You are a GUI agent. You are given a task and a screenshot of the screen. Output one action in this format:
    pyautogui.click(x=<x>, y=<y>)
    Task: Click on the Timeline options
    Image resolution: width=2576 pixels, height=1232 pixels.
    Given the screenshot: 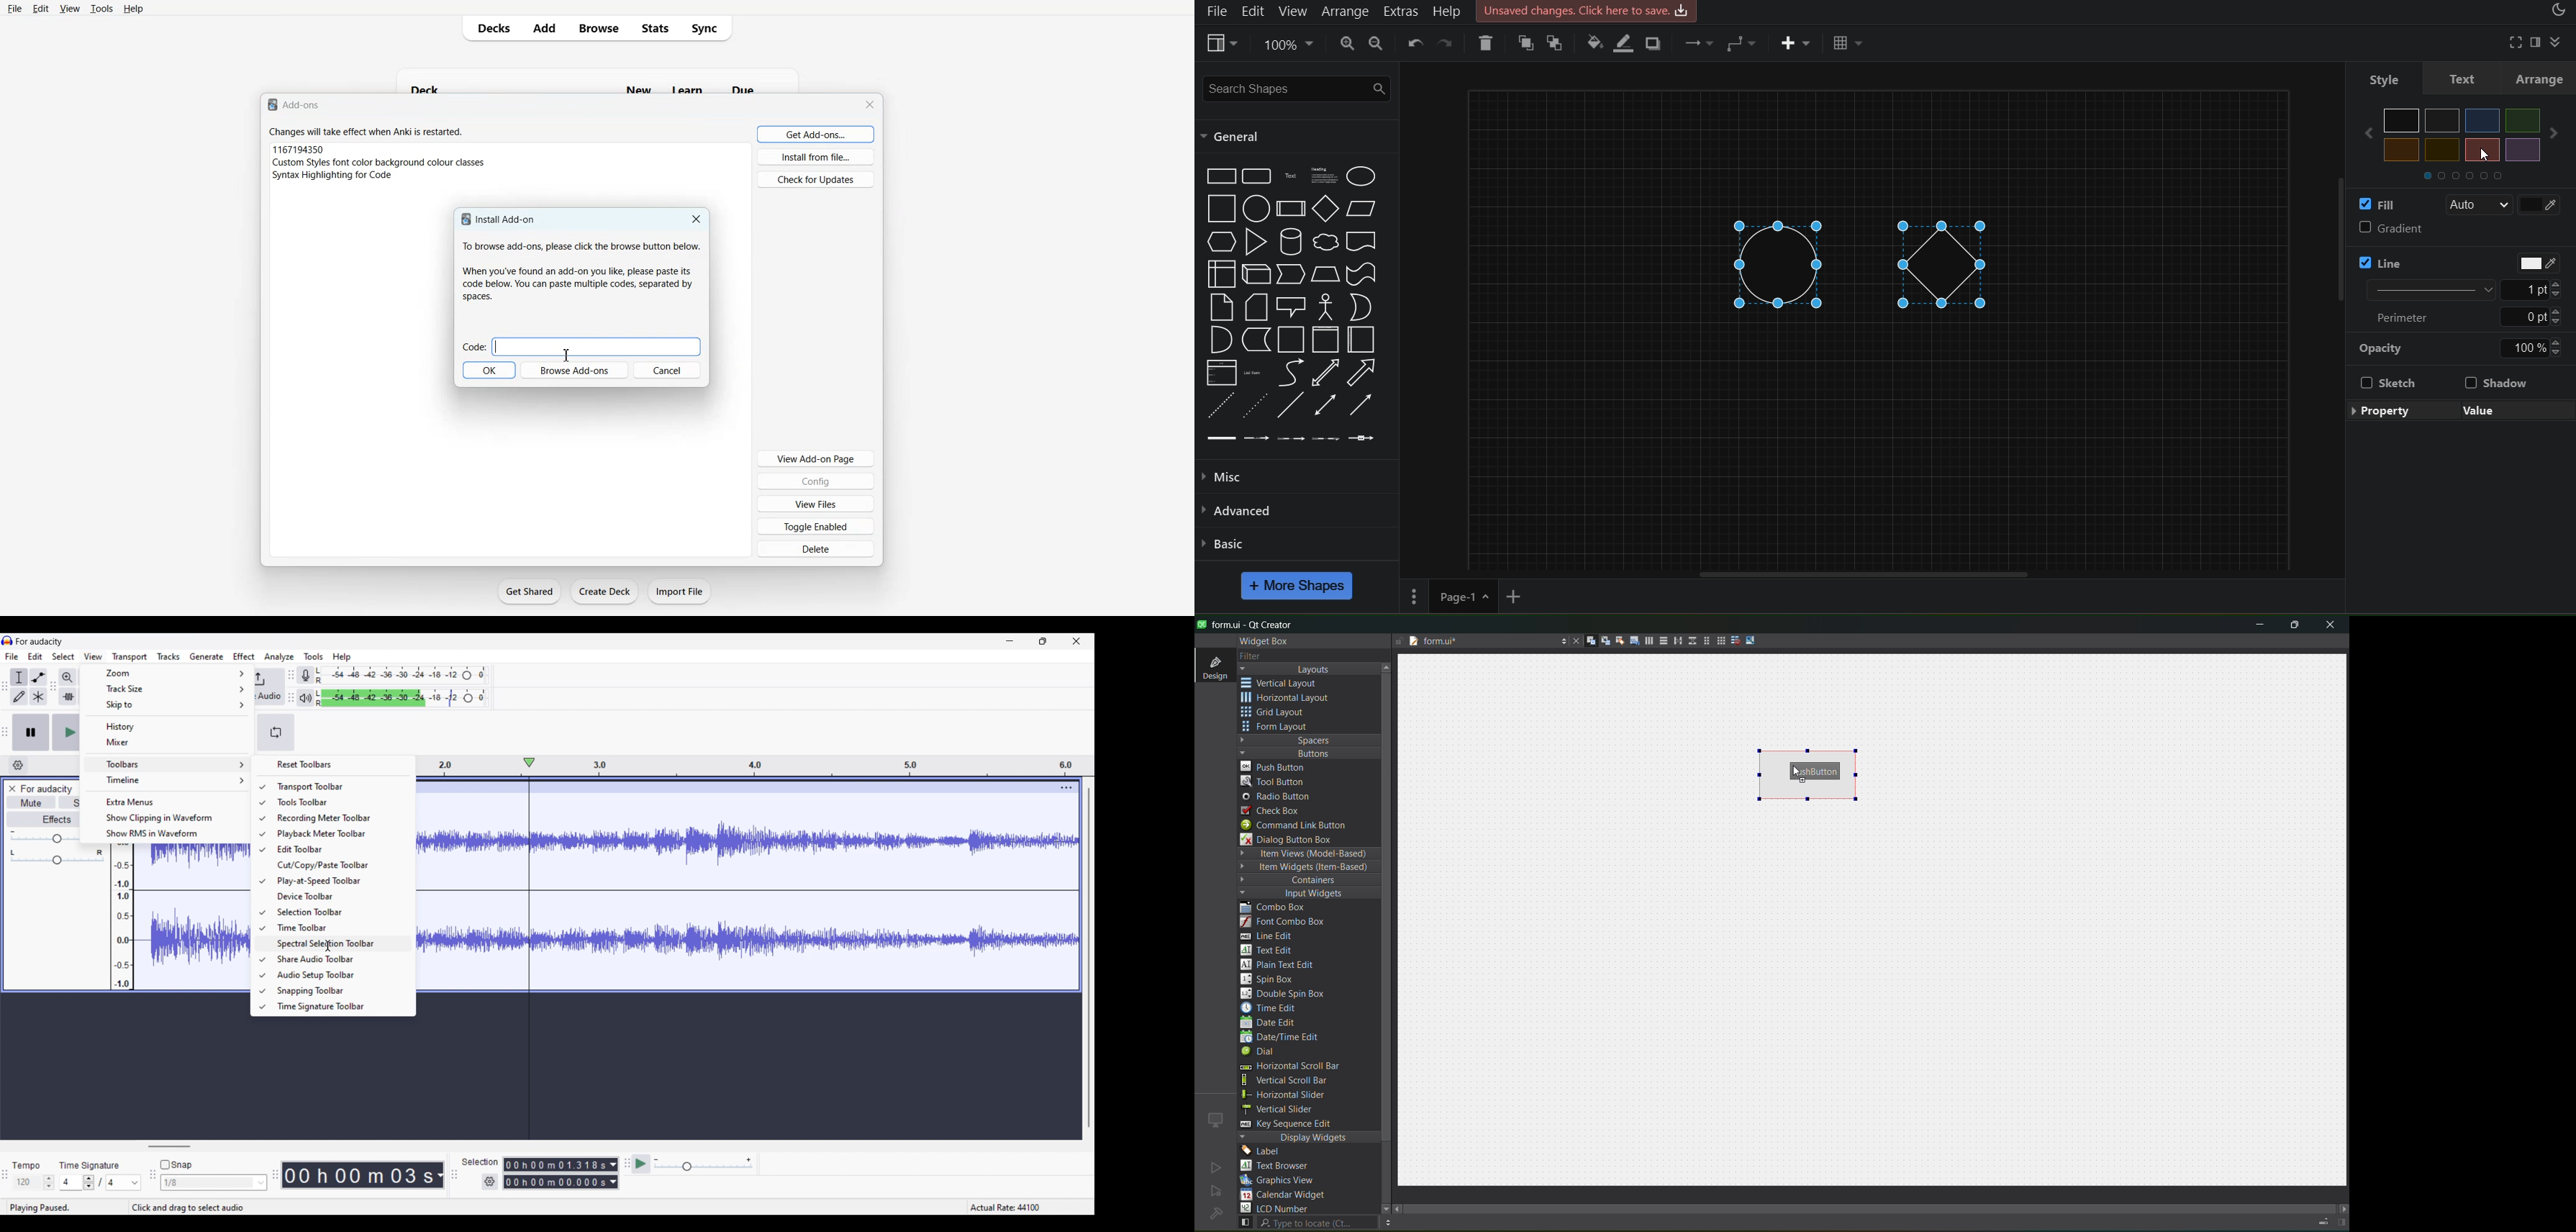 What is the action you would take?
    pyautogui.click(x=168, y=780)
    